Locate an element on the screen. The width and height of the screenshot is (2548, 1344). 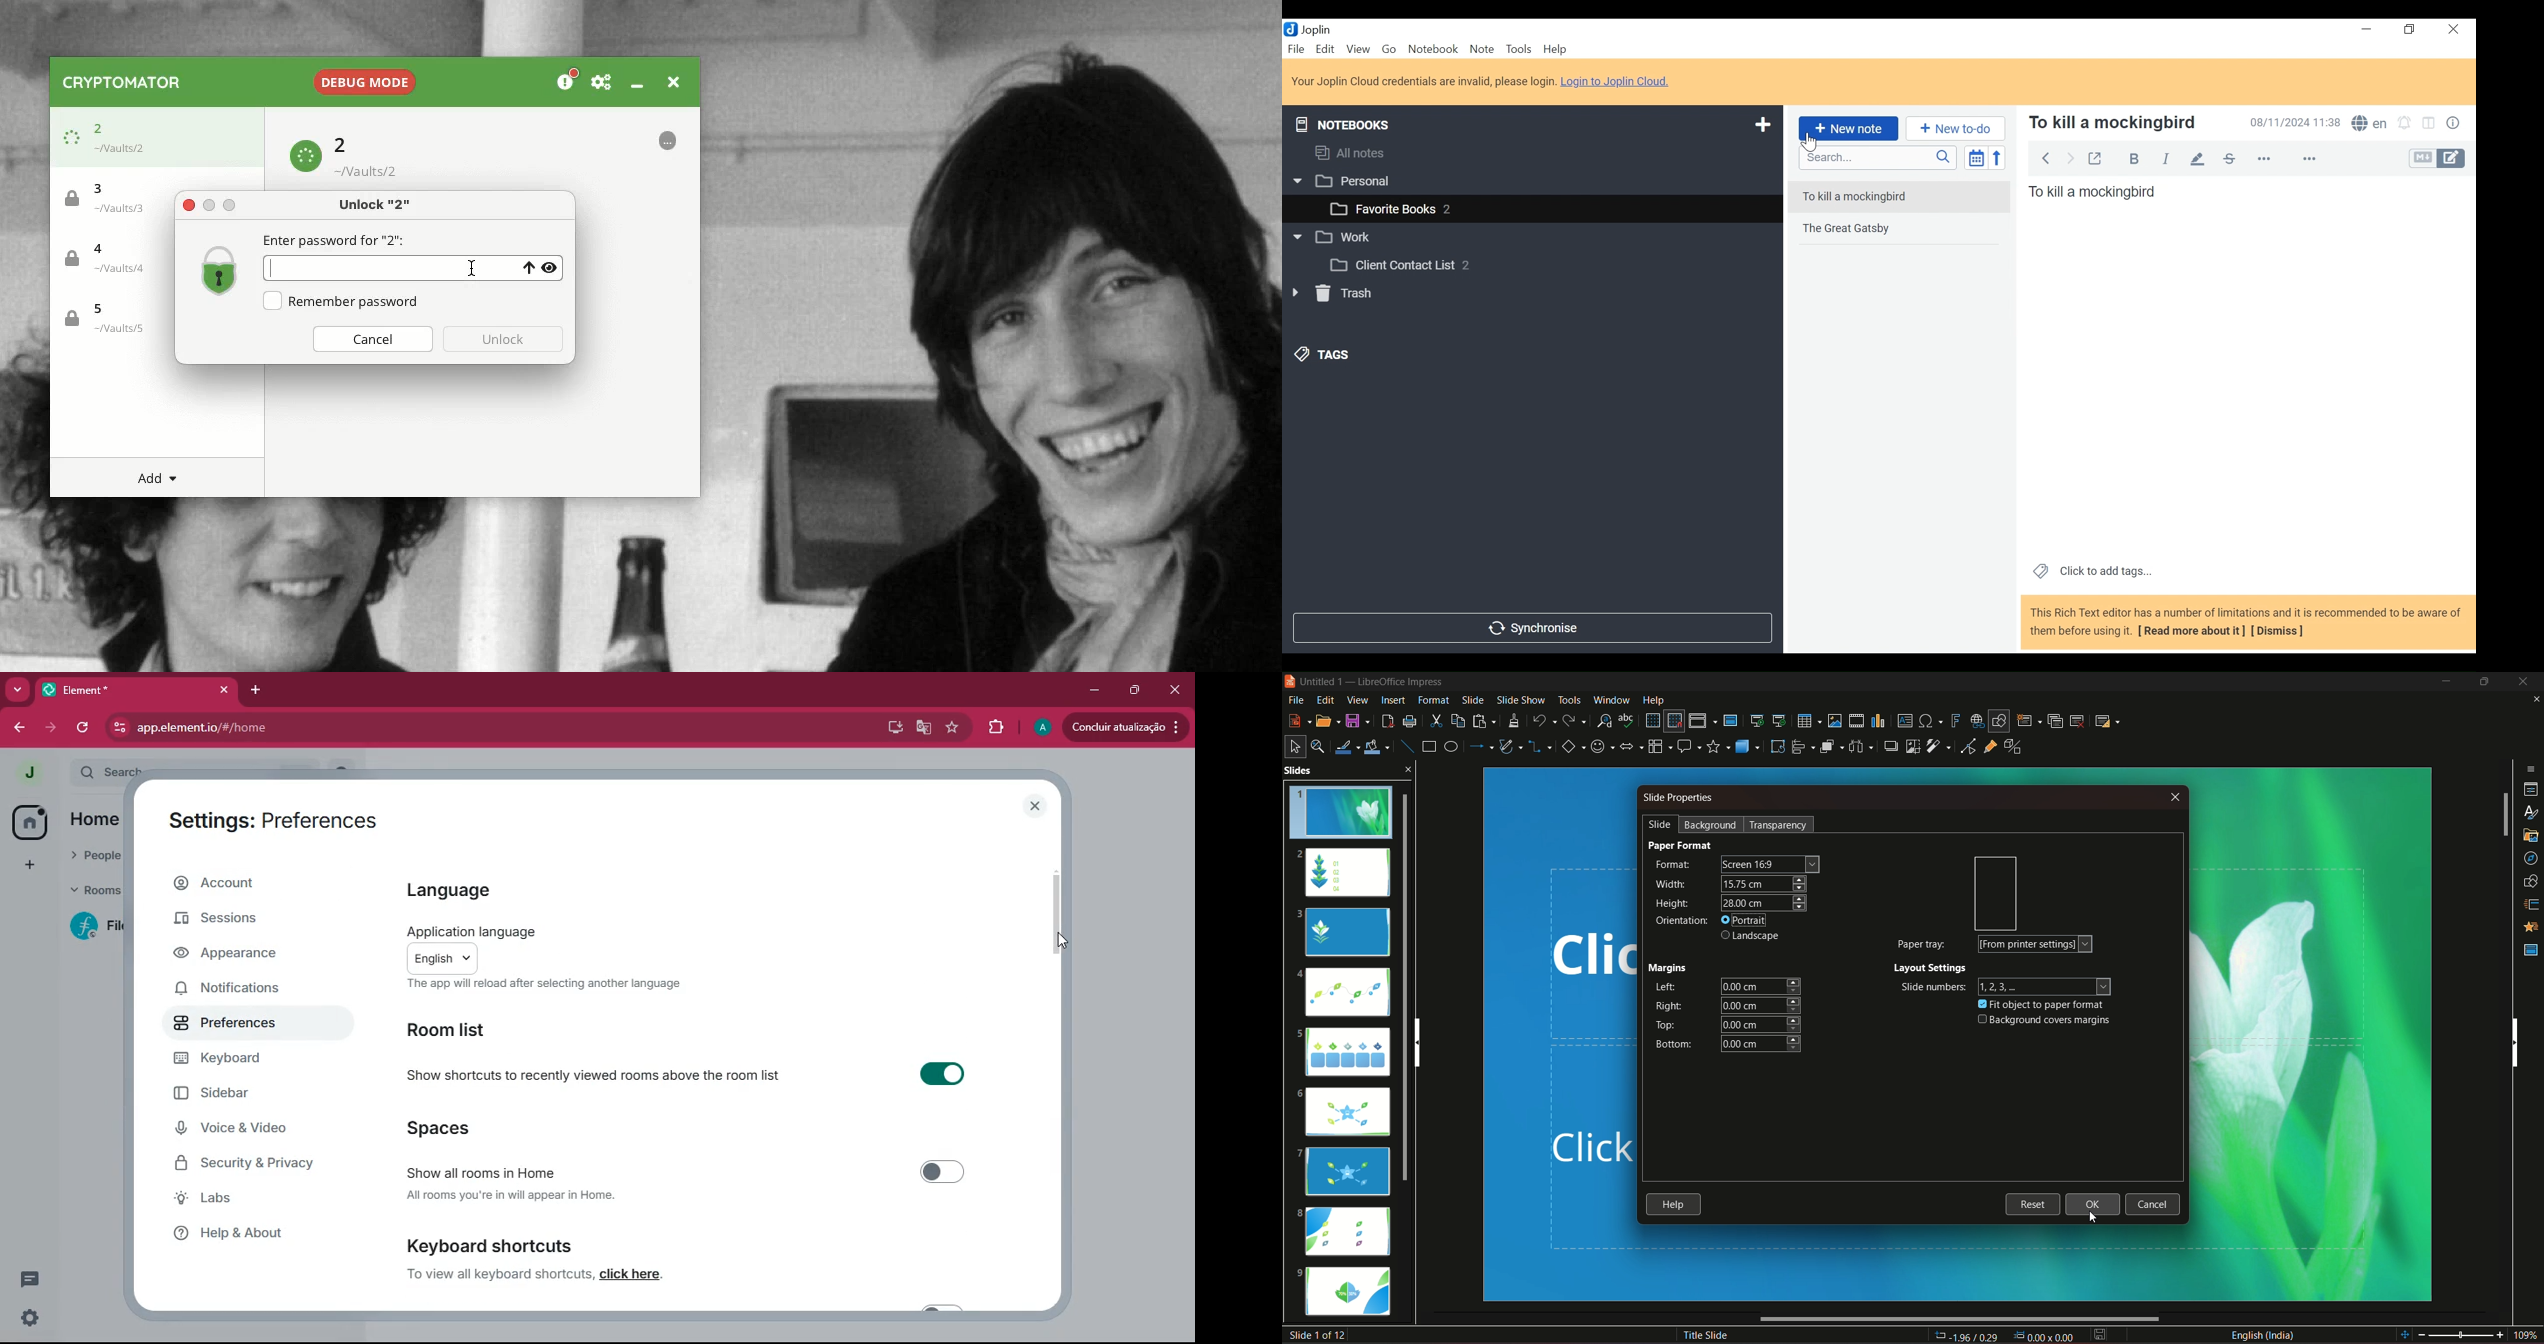
file is located at coordinates (1297, 700).